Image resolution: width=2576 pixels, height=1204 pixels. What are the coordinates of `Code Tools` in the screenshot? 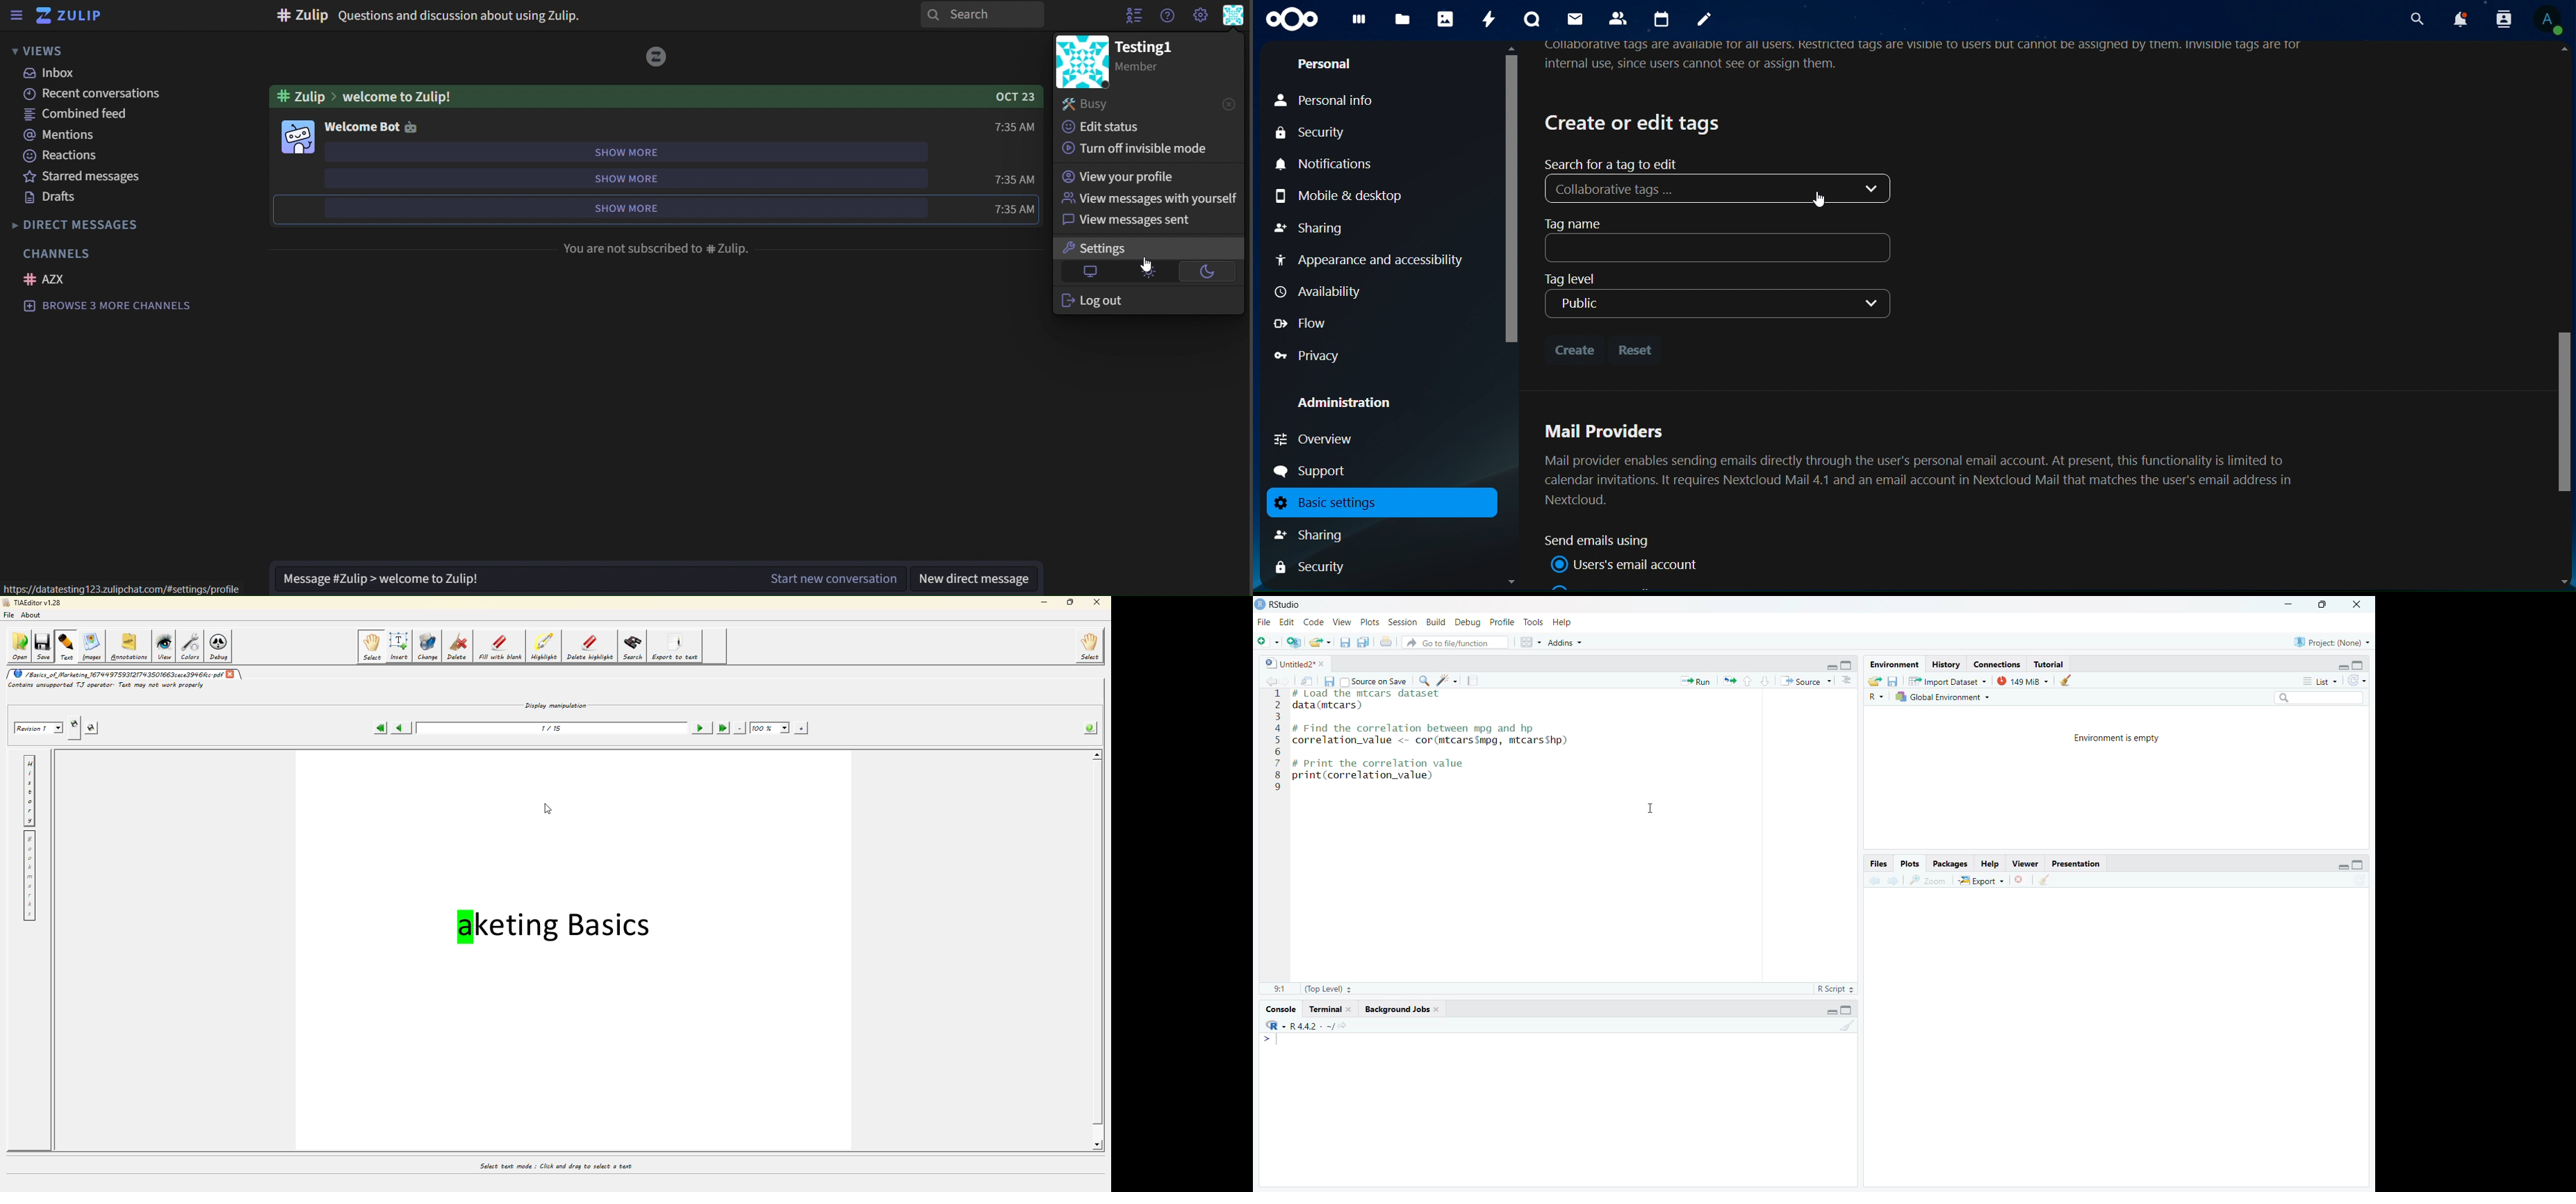 It's located at (1449, 680).